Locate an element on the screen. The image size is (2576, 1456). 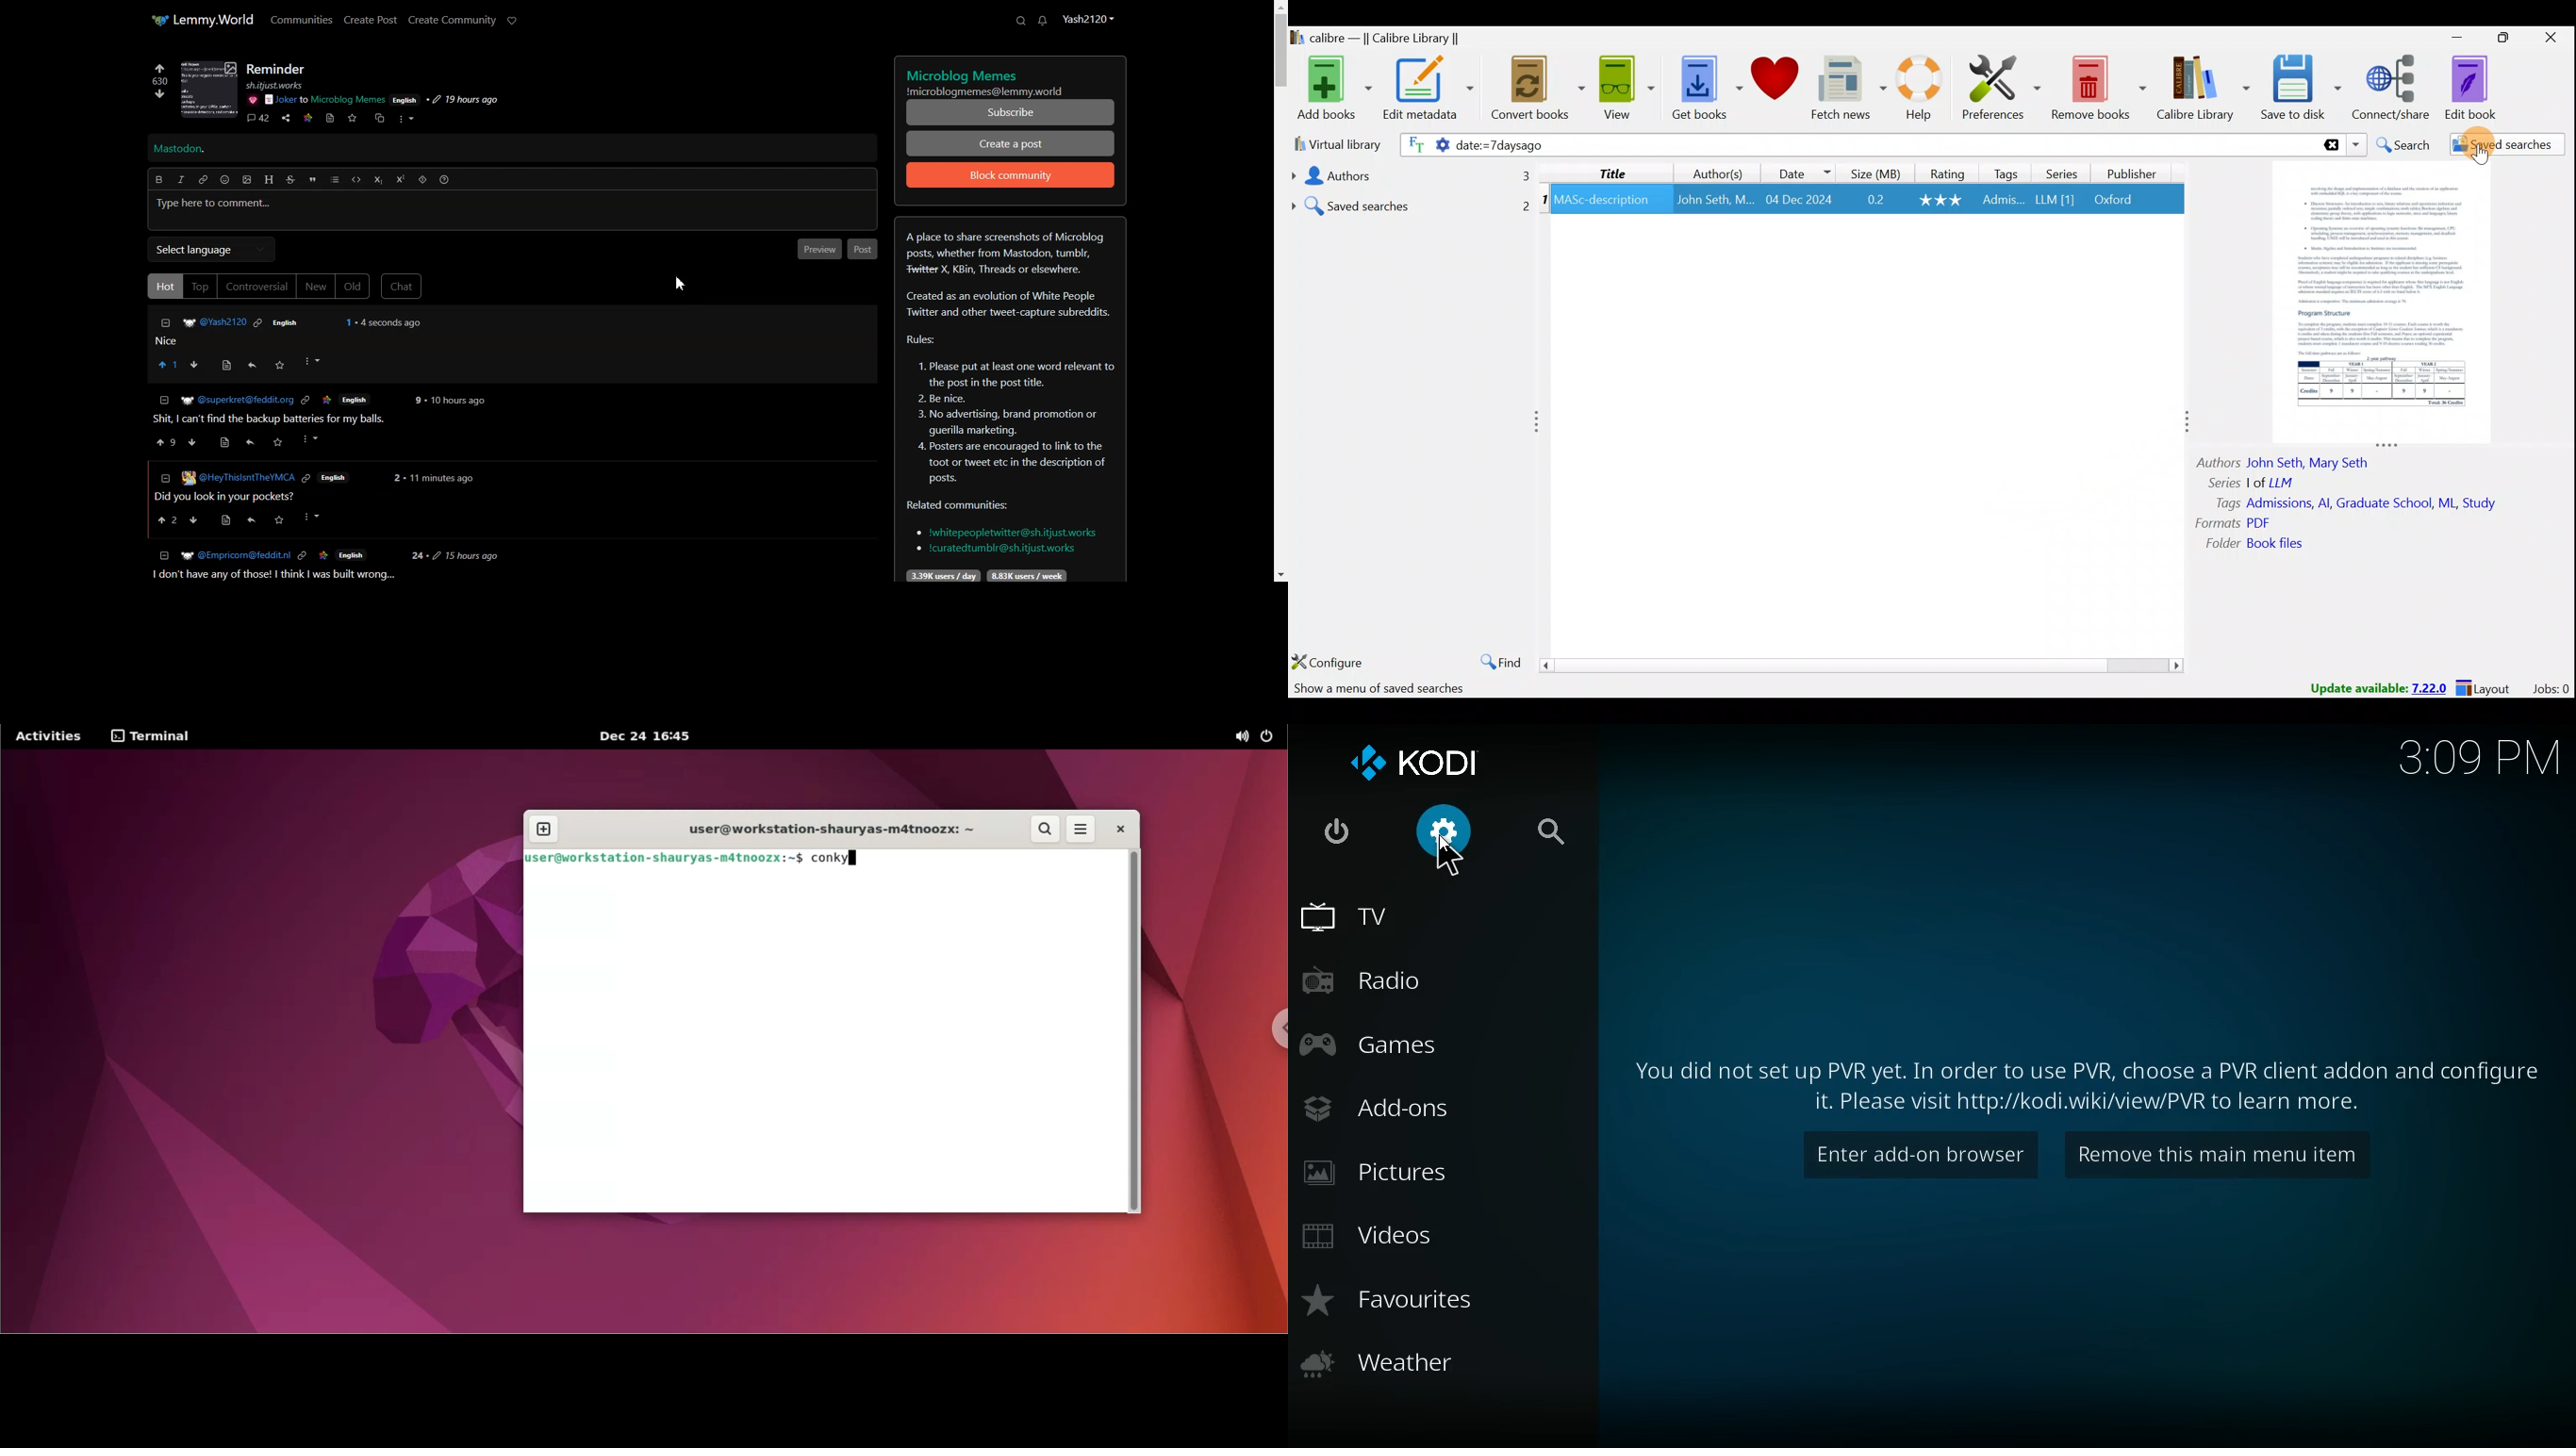
Search dropdown is located at coordinates (2355, 145).